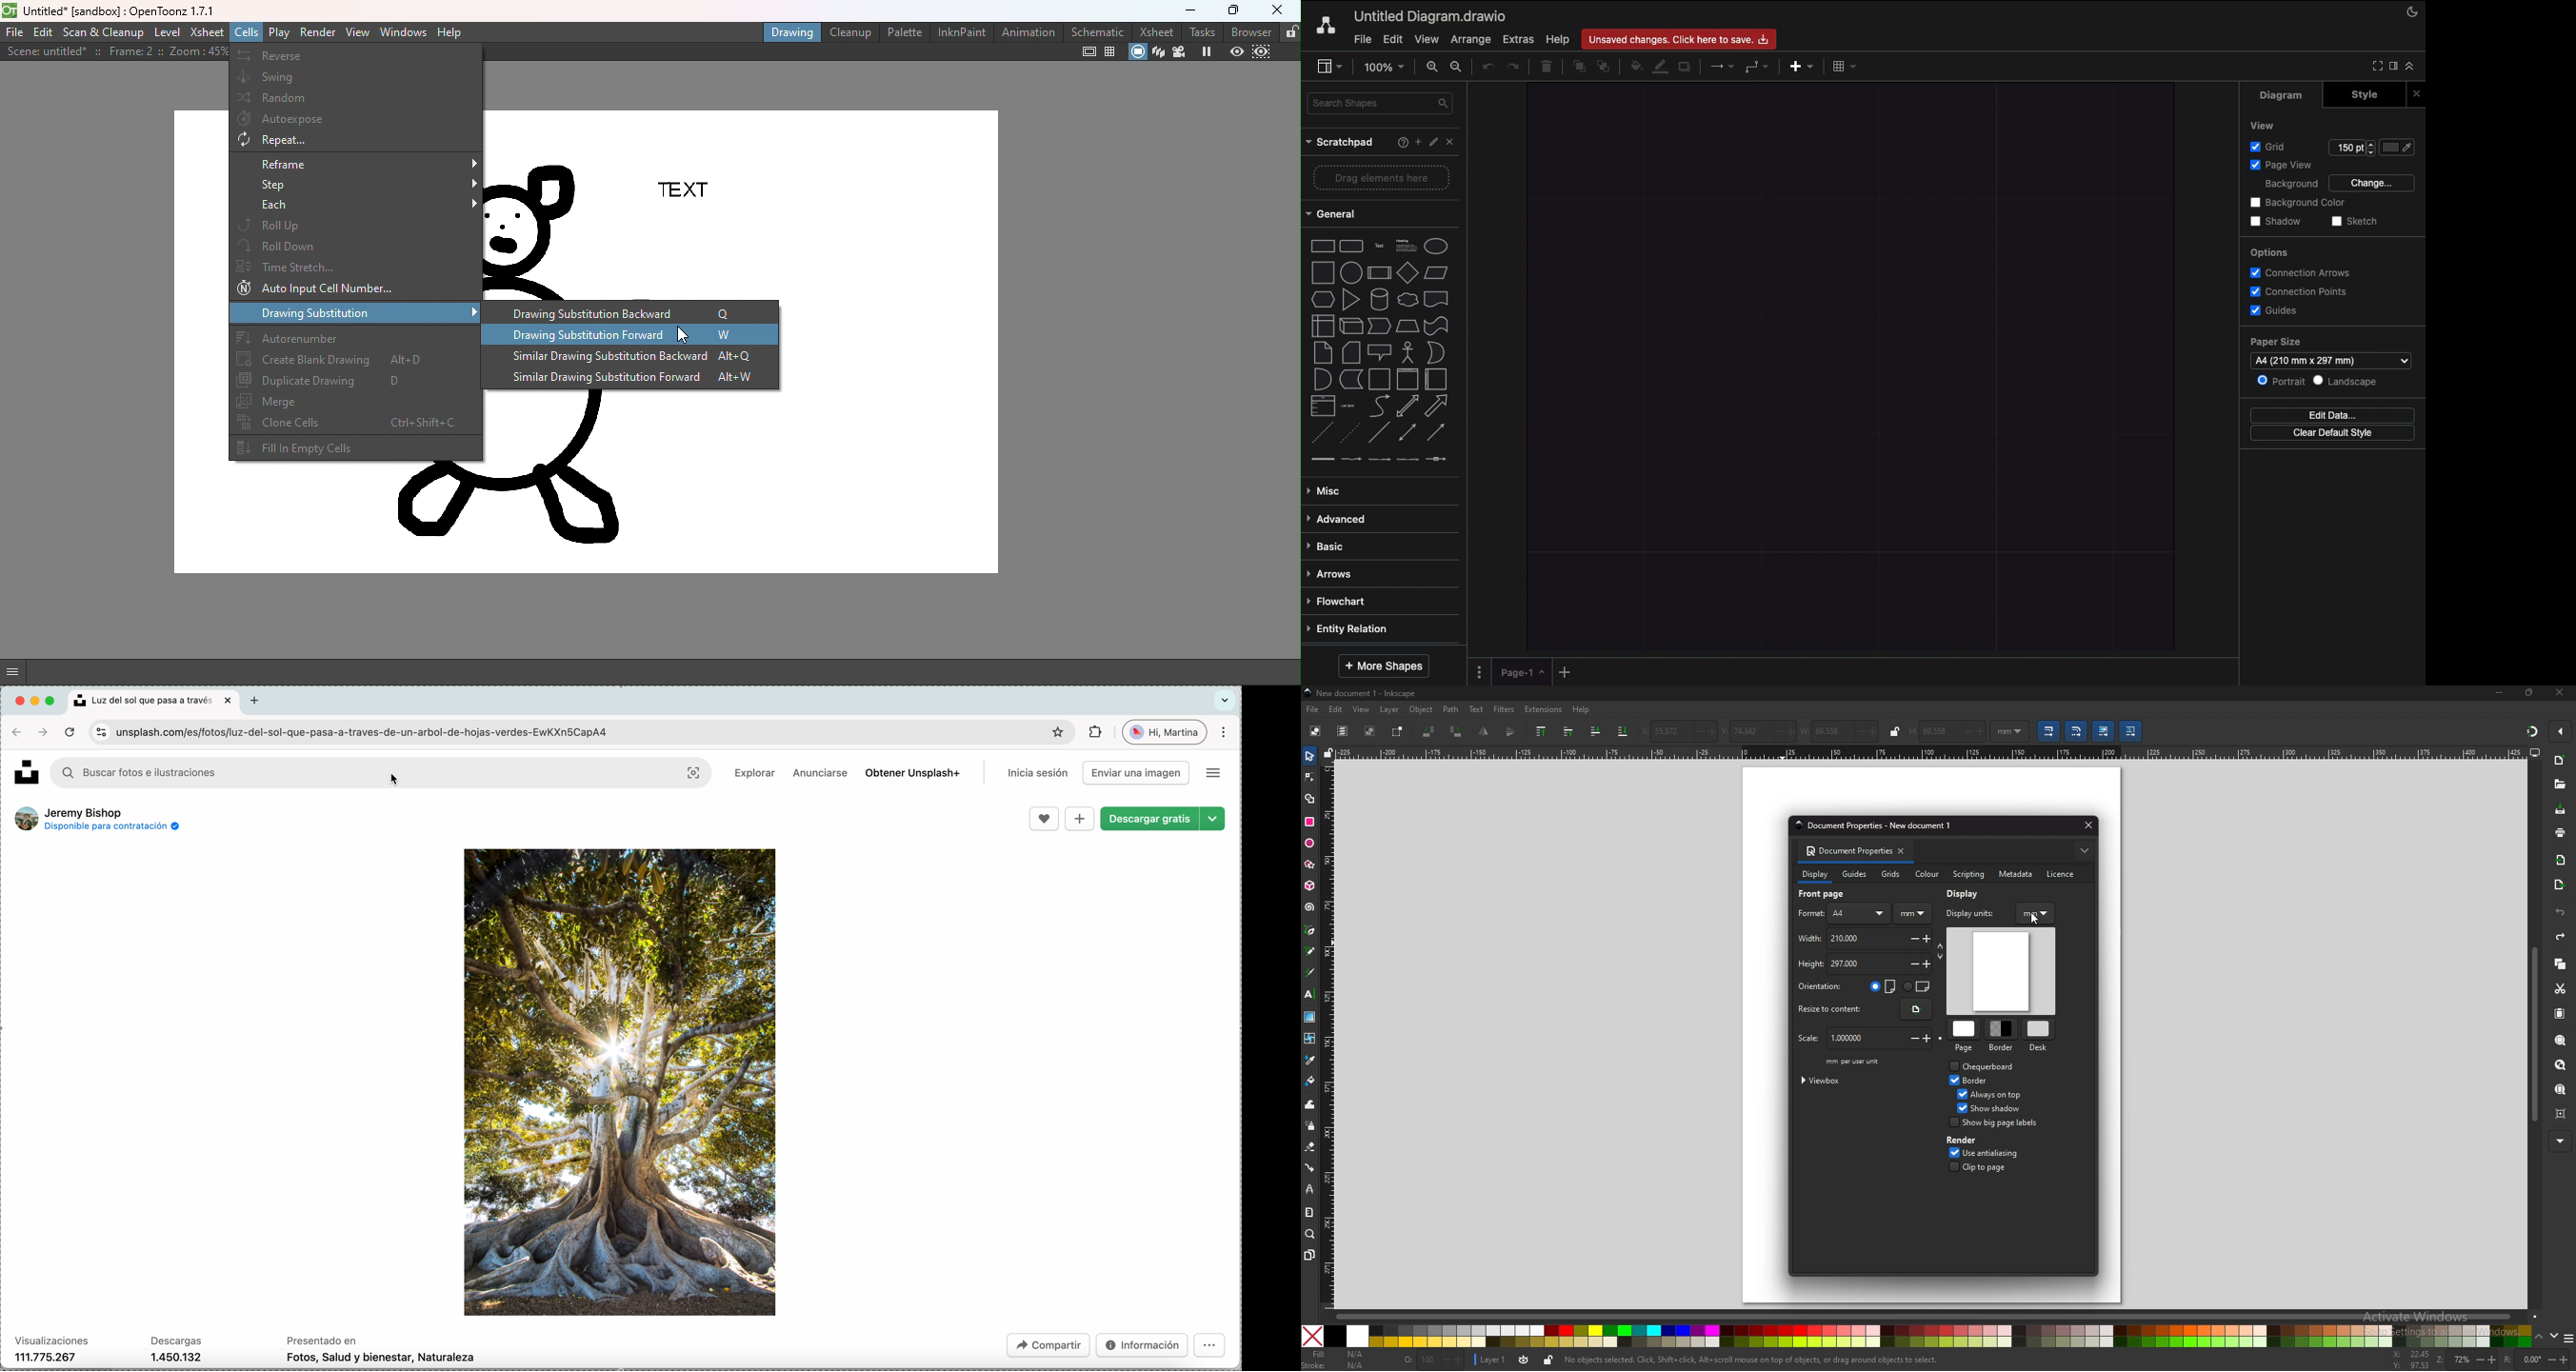 The width and height of the screenshot is (2576, 1372). What do you see at coordinates (1262, 52) in the screenshot?
I see `Sub-camera preview` at bounding box center [1262, 52].